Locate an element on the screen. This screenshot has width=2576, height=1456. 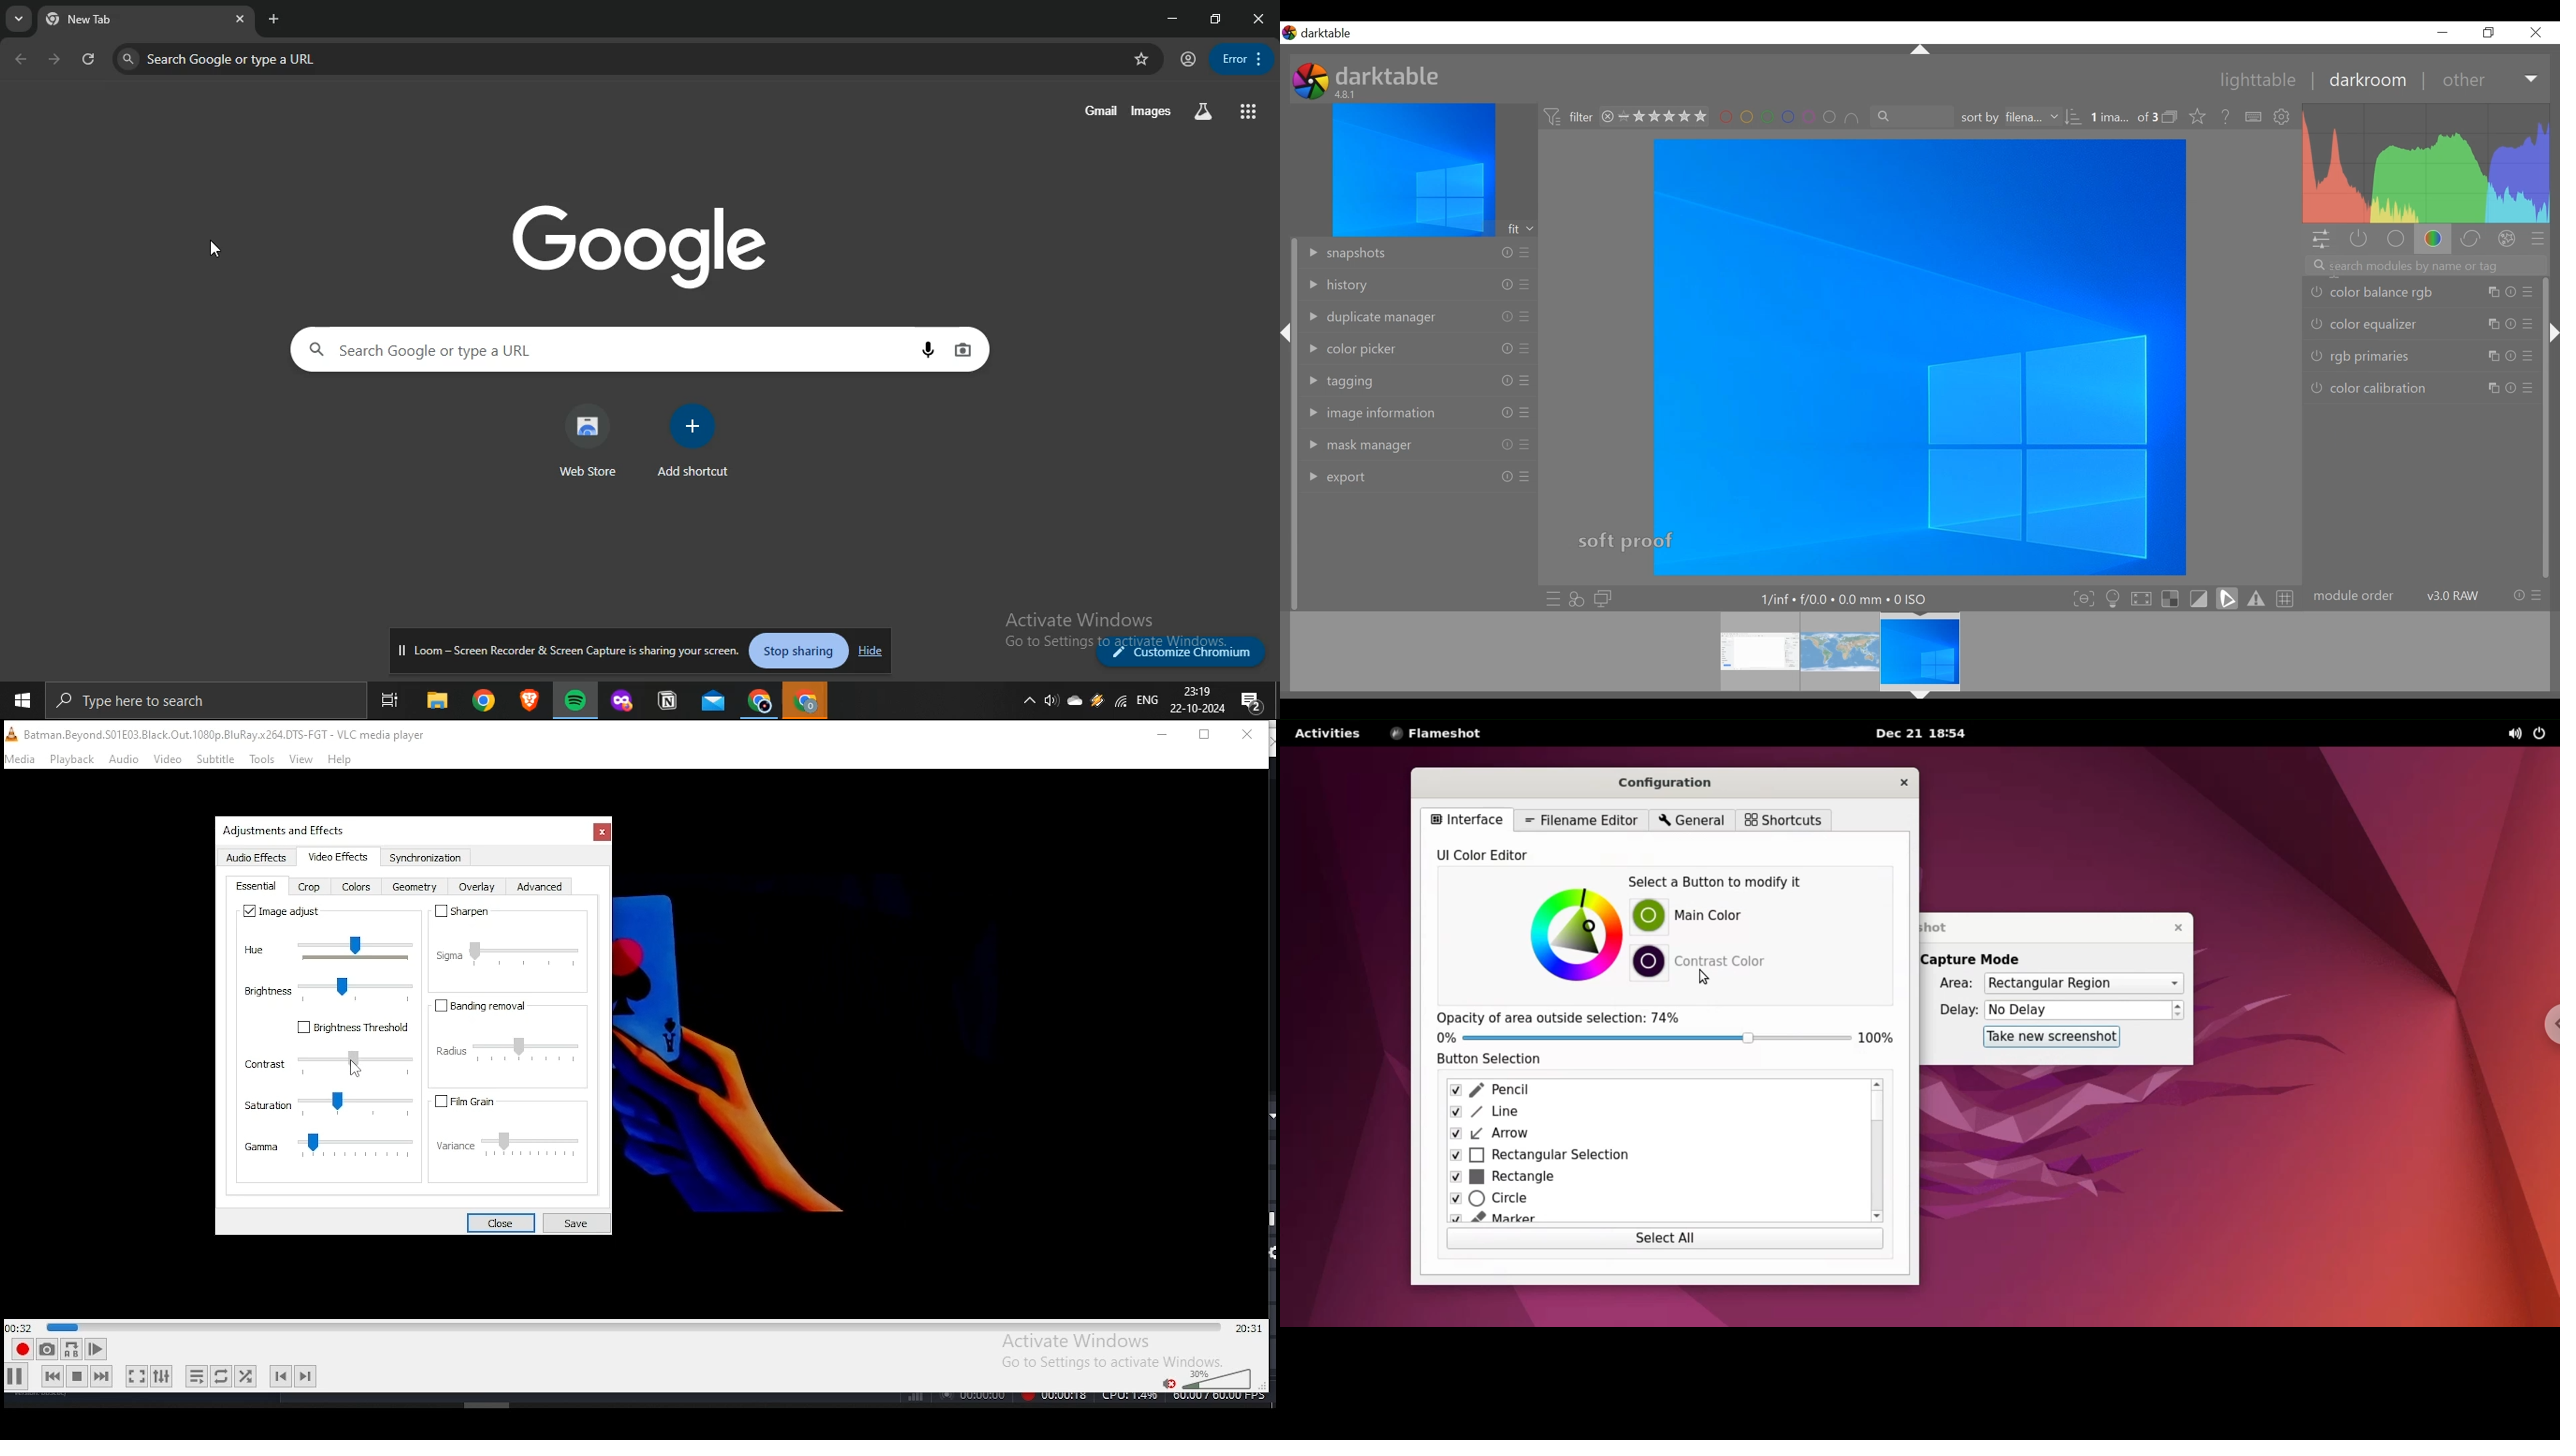
toggle playlist is located at coordinates (196, 1374).